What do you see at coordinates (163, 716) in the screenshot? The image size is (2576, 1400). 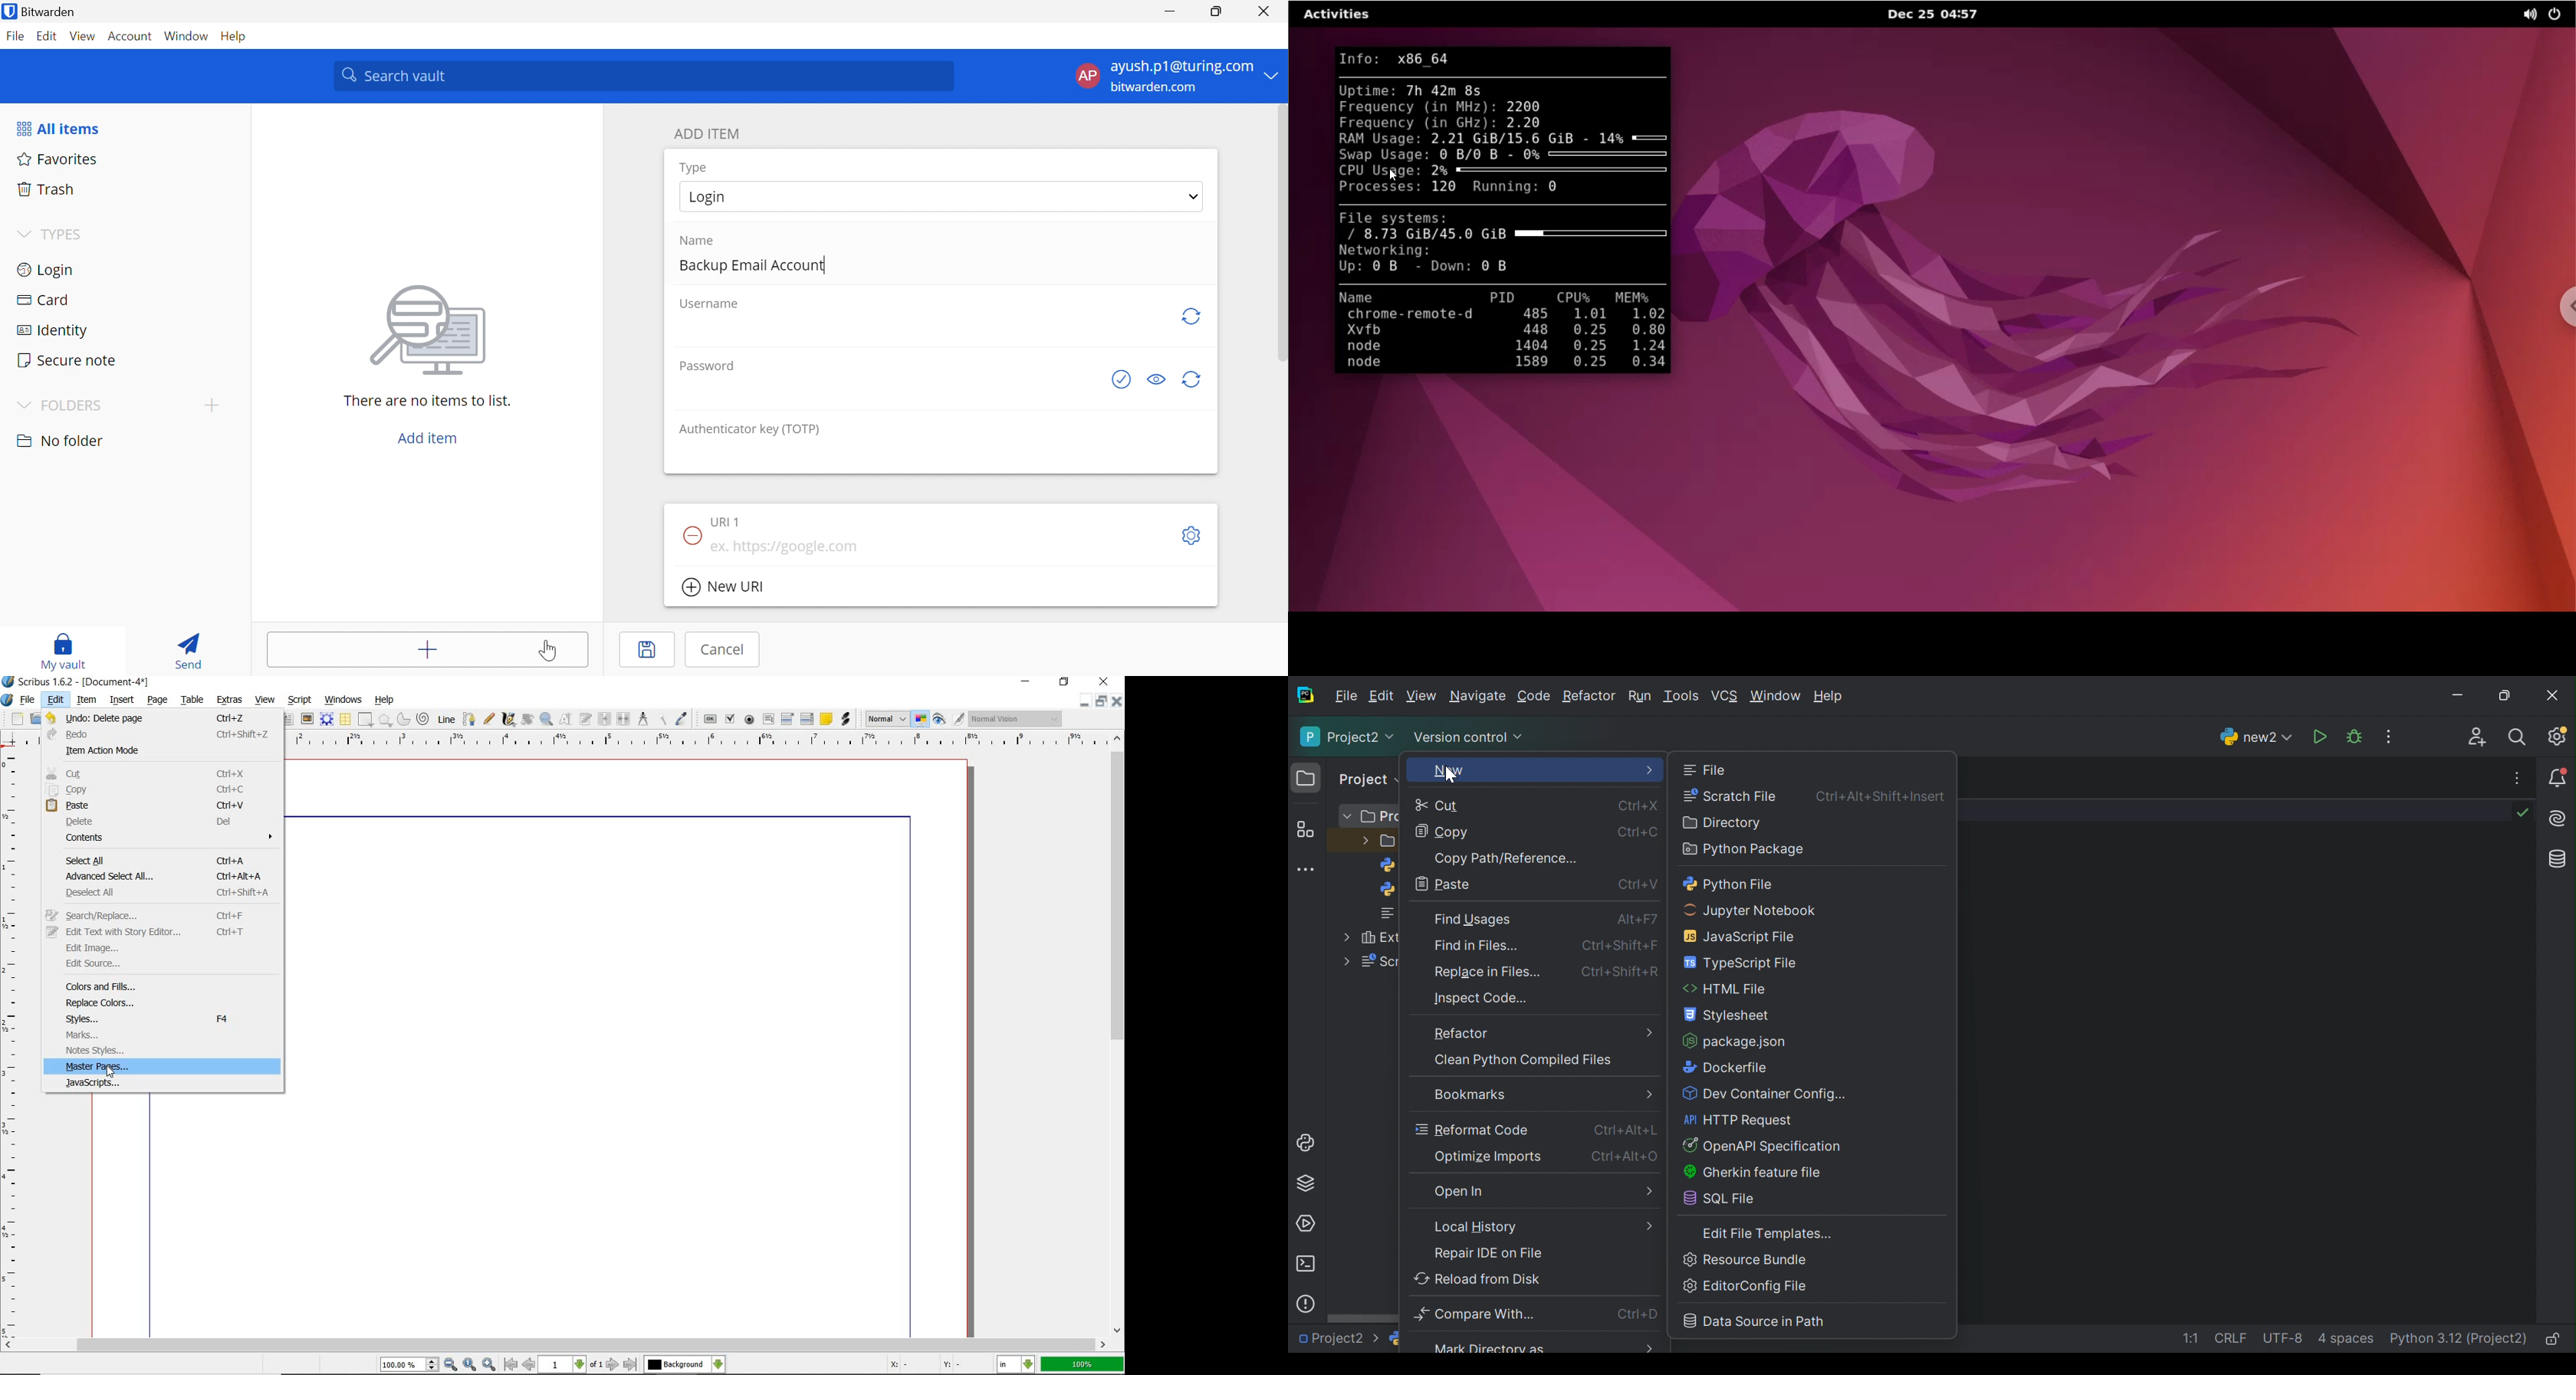 I see `undo: delete page` at bounding box center [163, 716].